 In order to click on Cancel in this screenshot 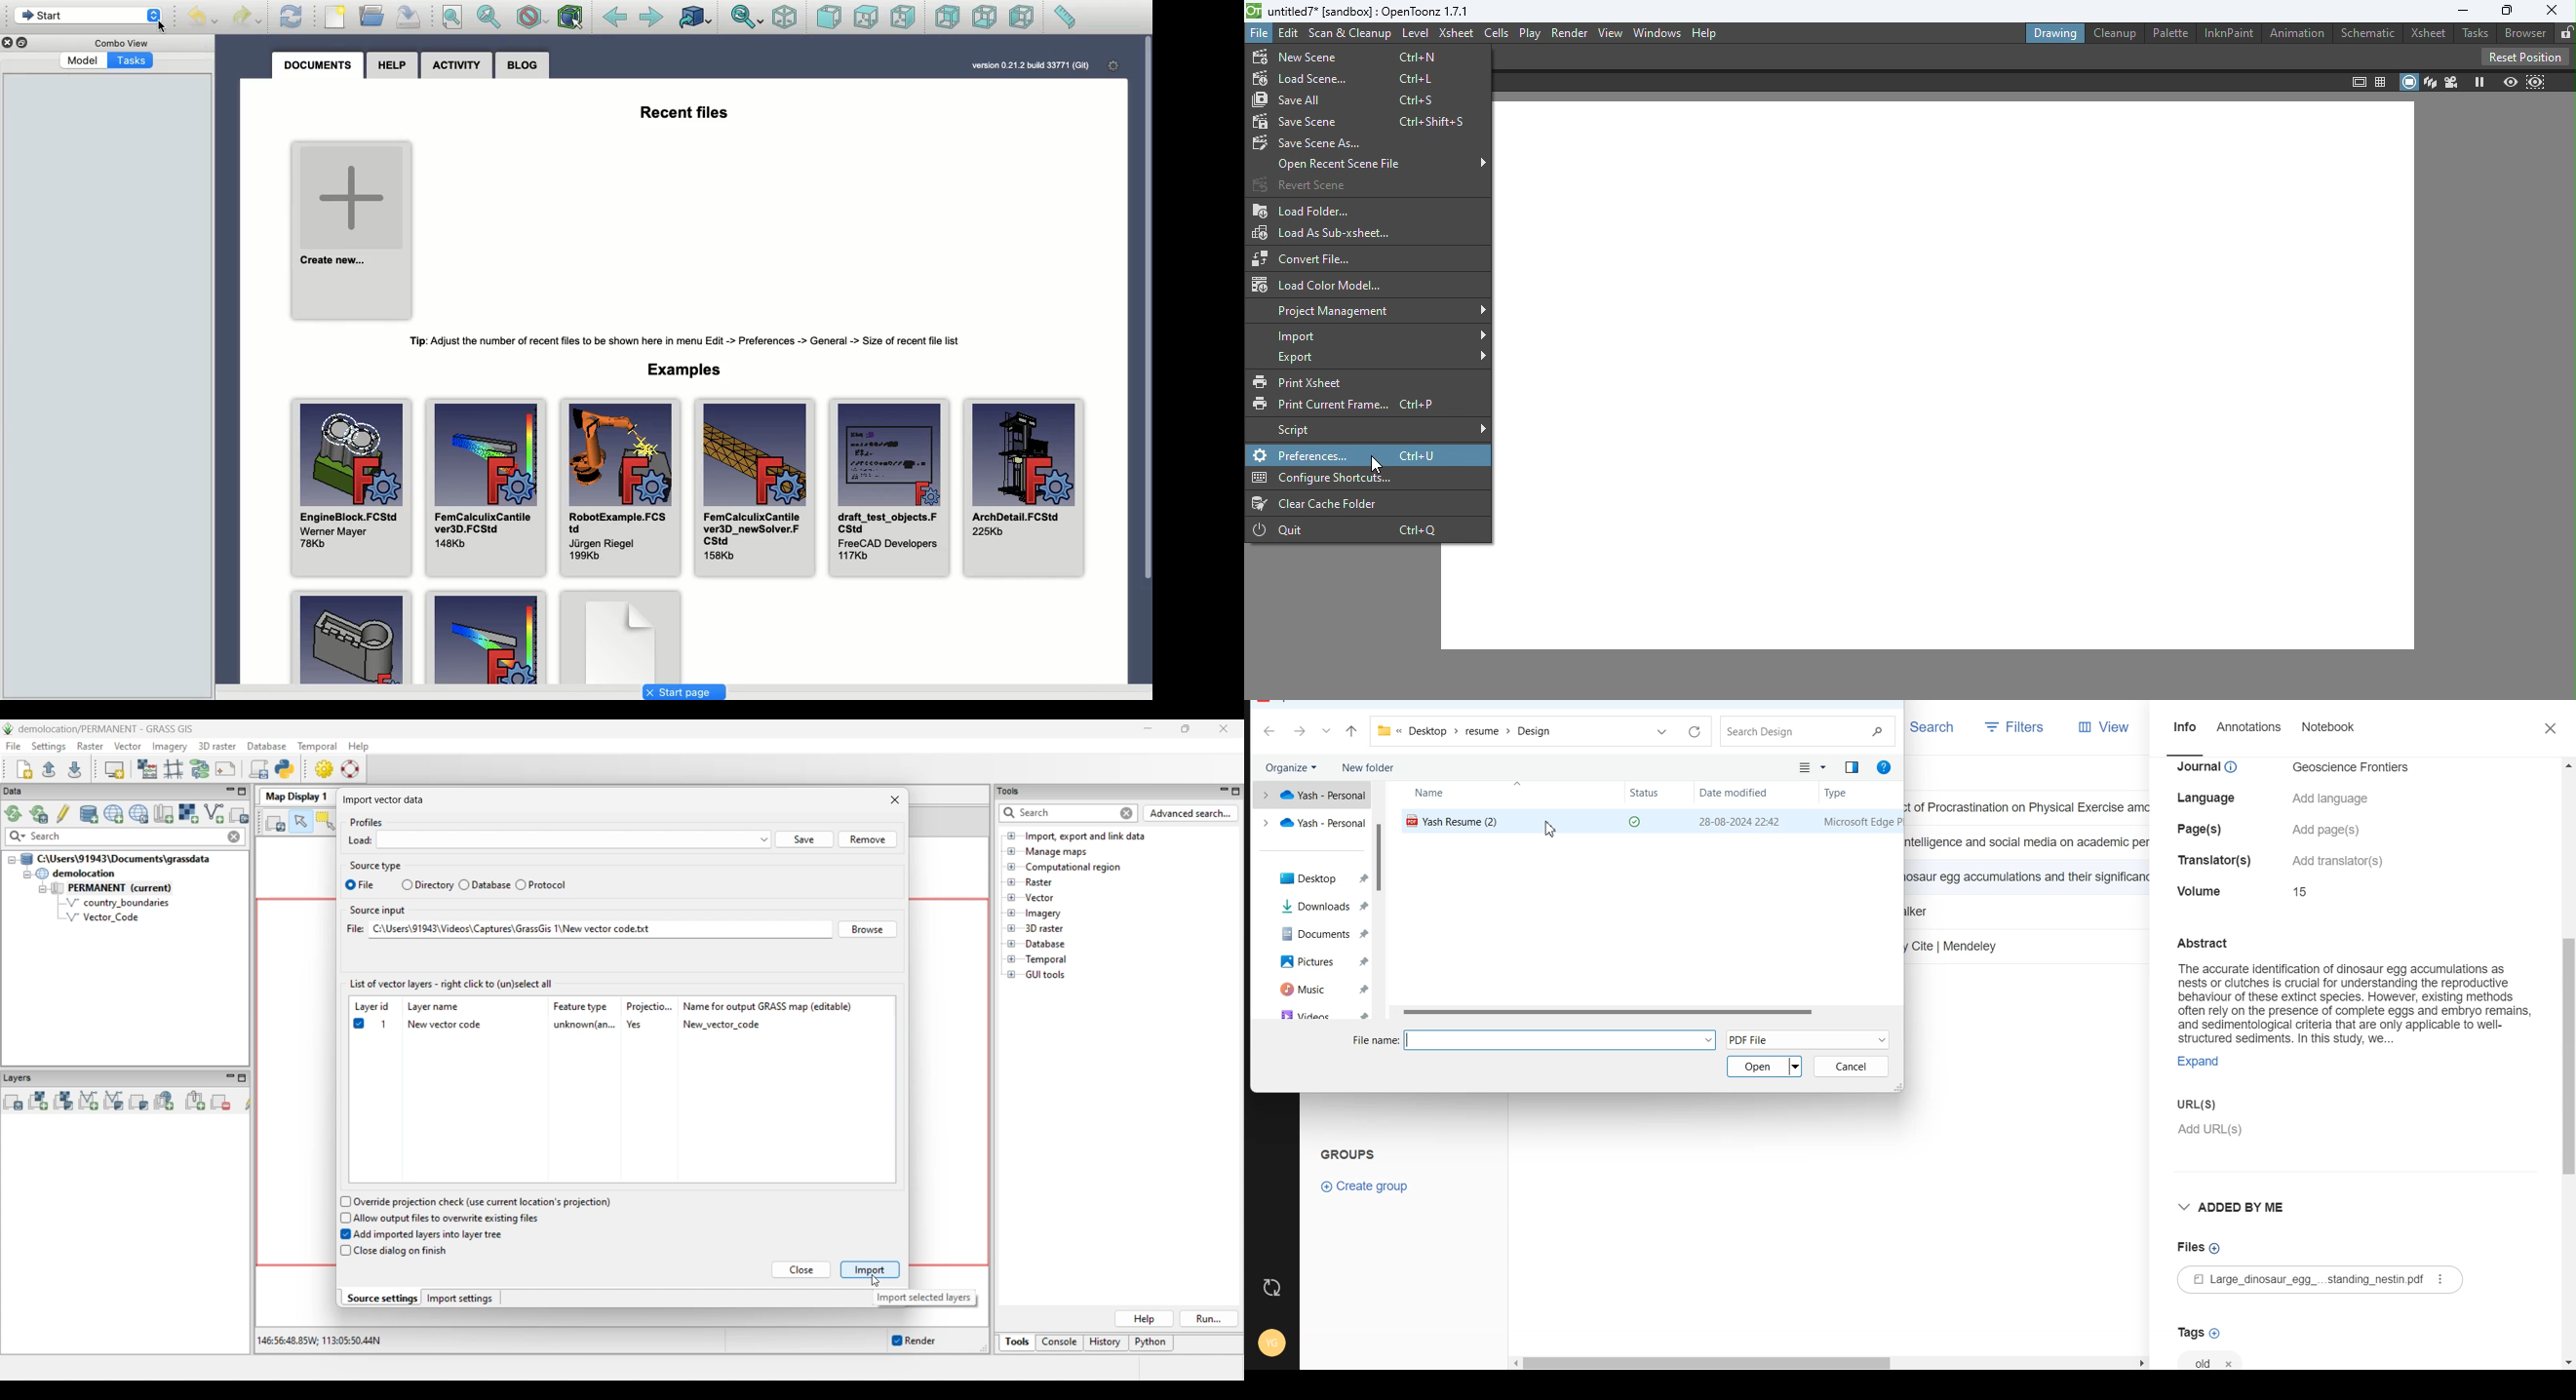, I will do `click(1851, 1066)`.